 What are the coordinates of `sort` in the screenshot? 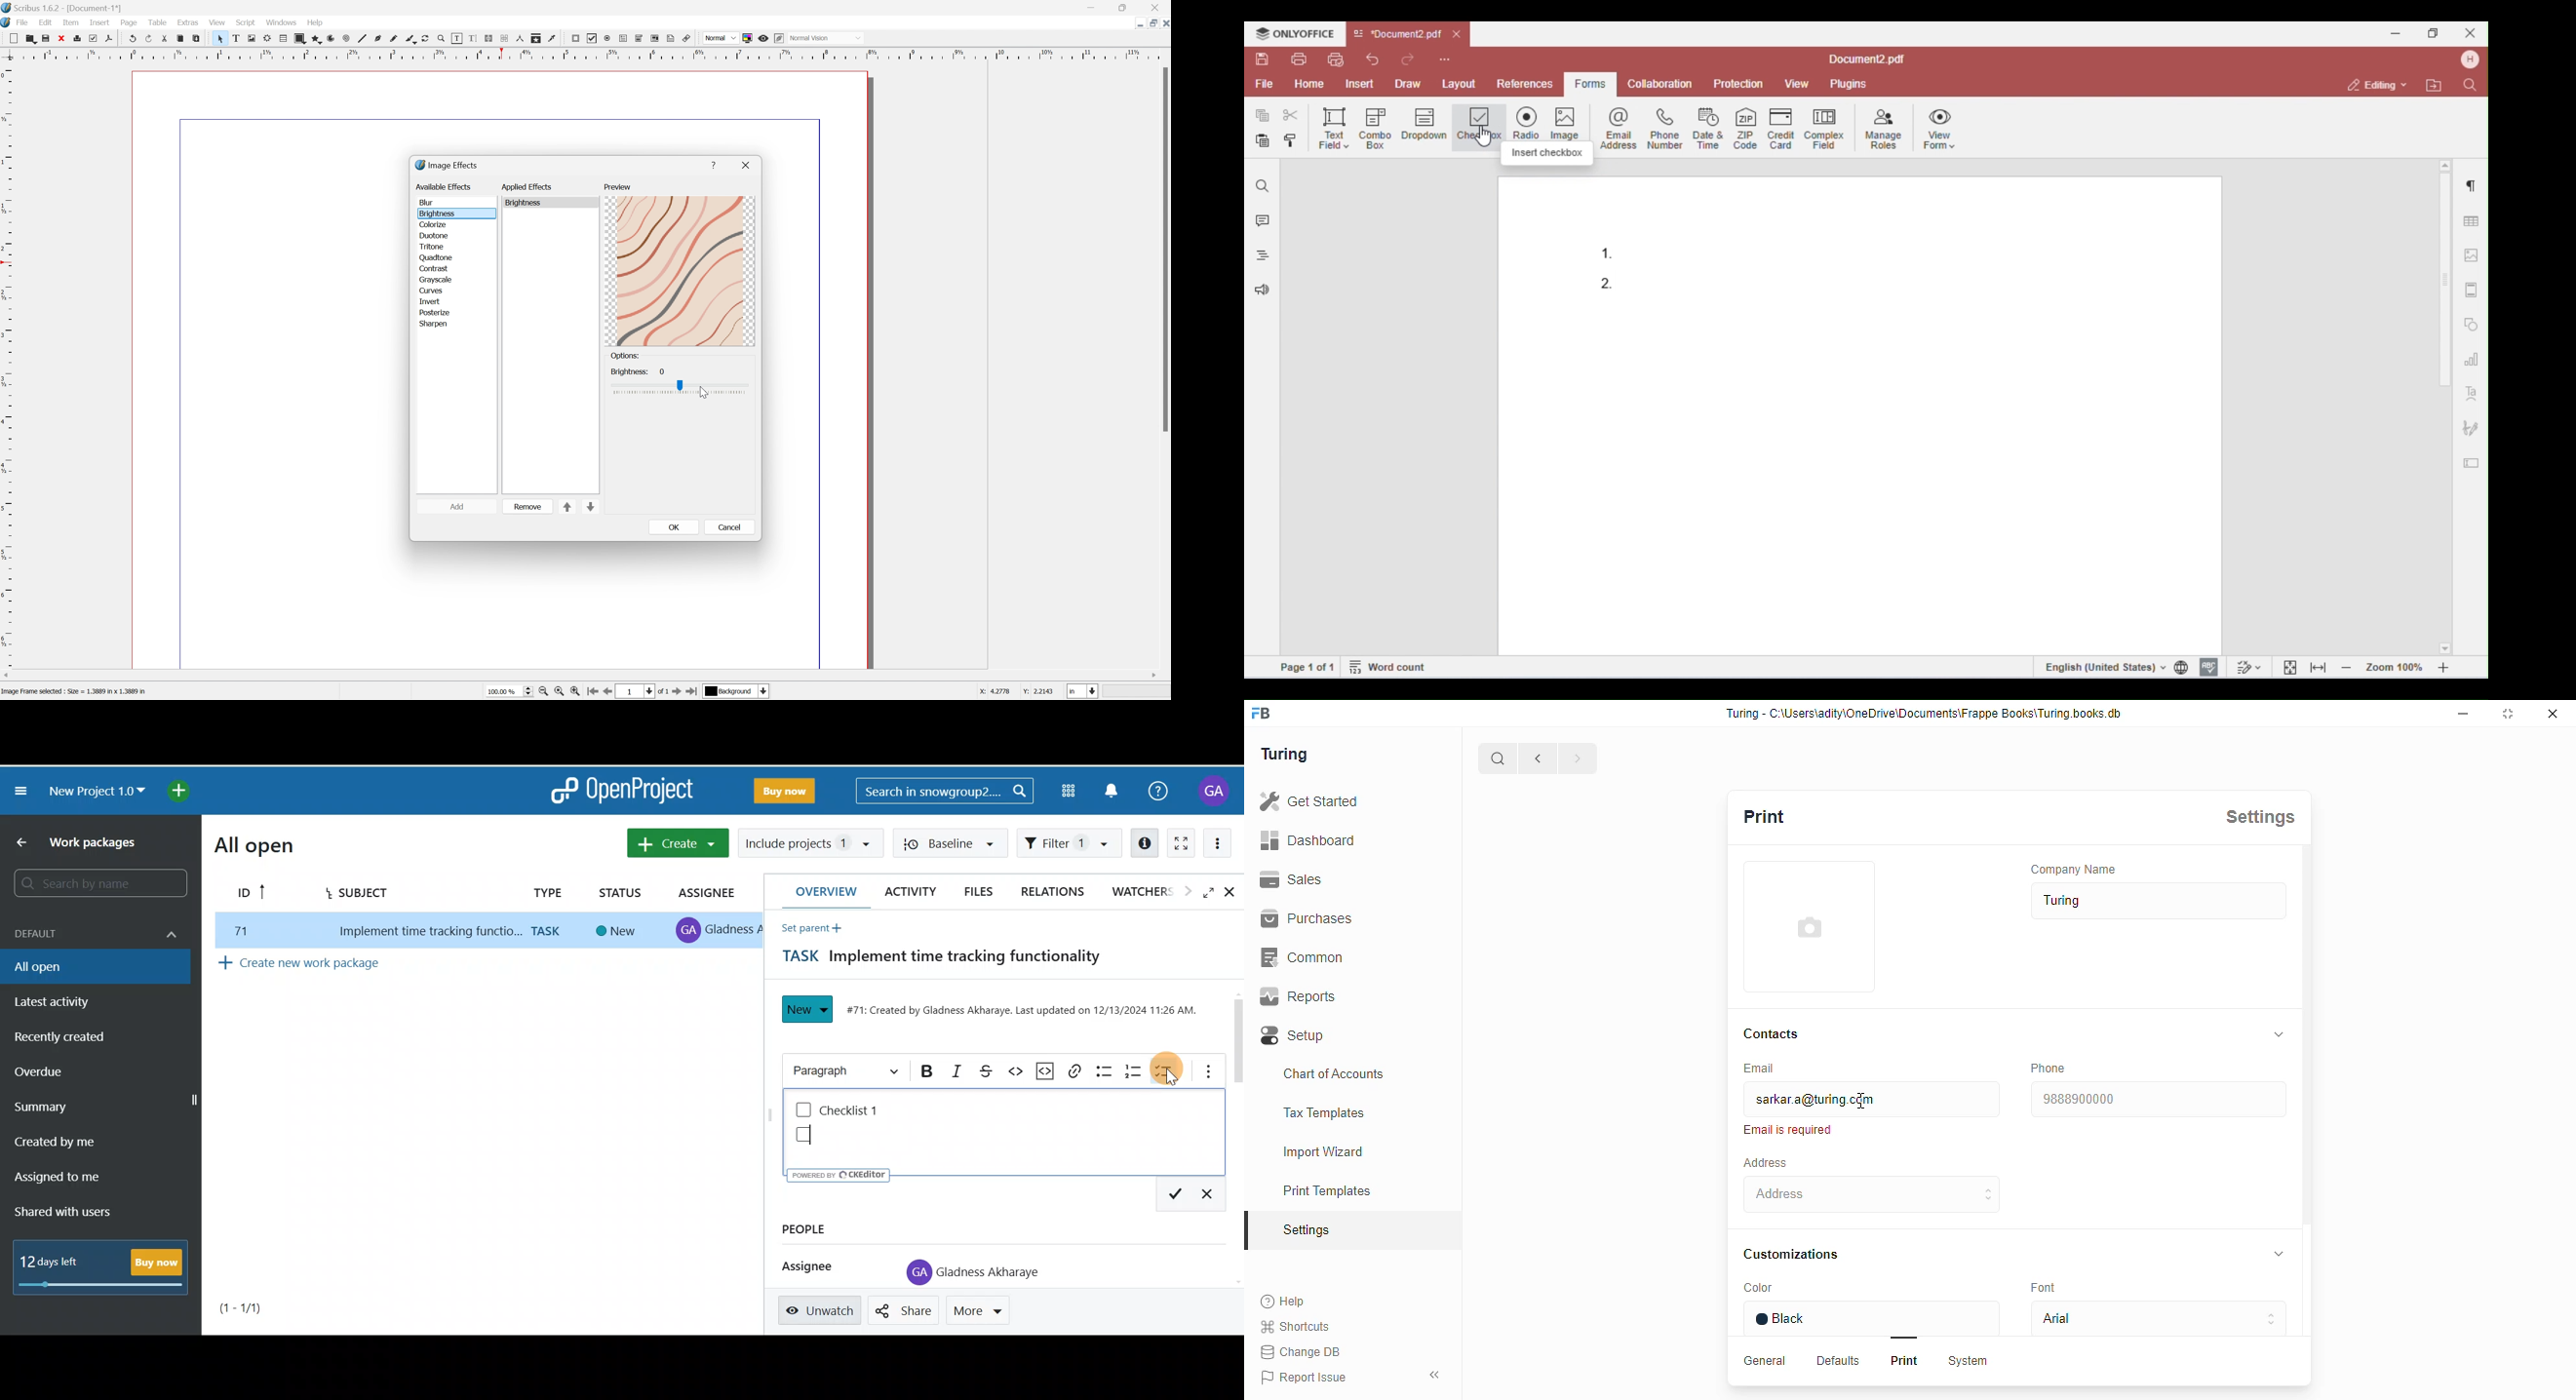 It's located at (581, 507).